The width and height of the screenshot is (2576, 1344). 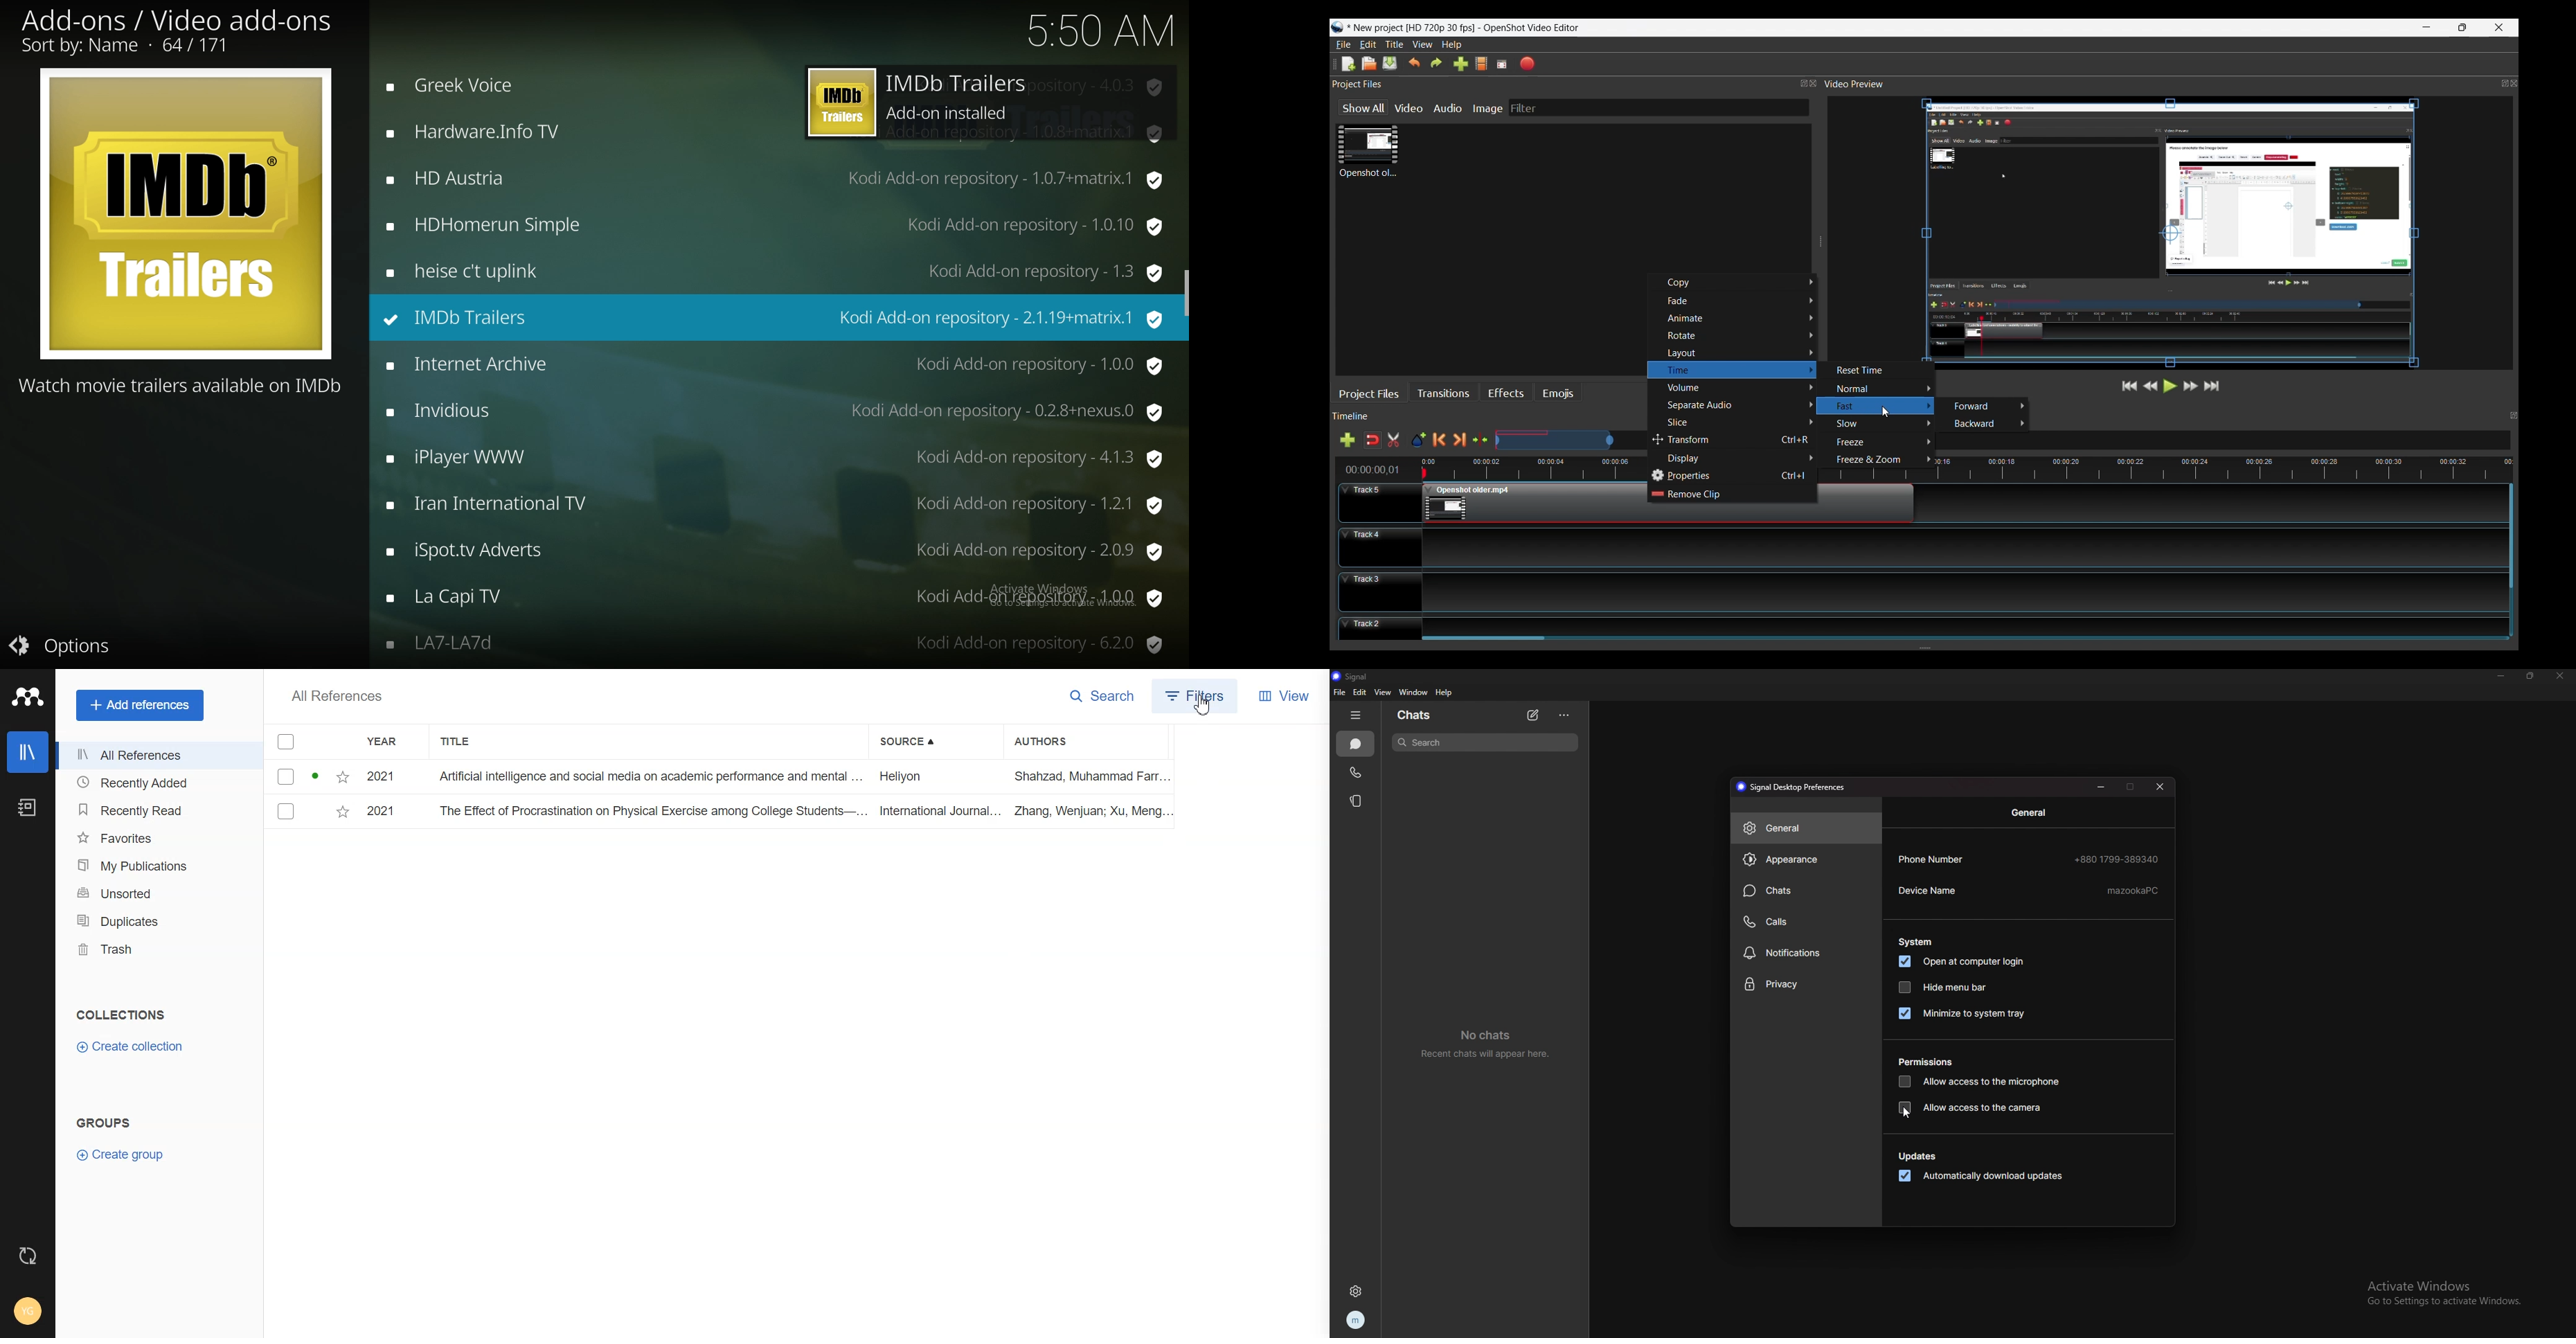 What do you see at coordinates (775, 551) in the screenshot?
I see `add on` at bounding box center [775, 551].